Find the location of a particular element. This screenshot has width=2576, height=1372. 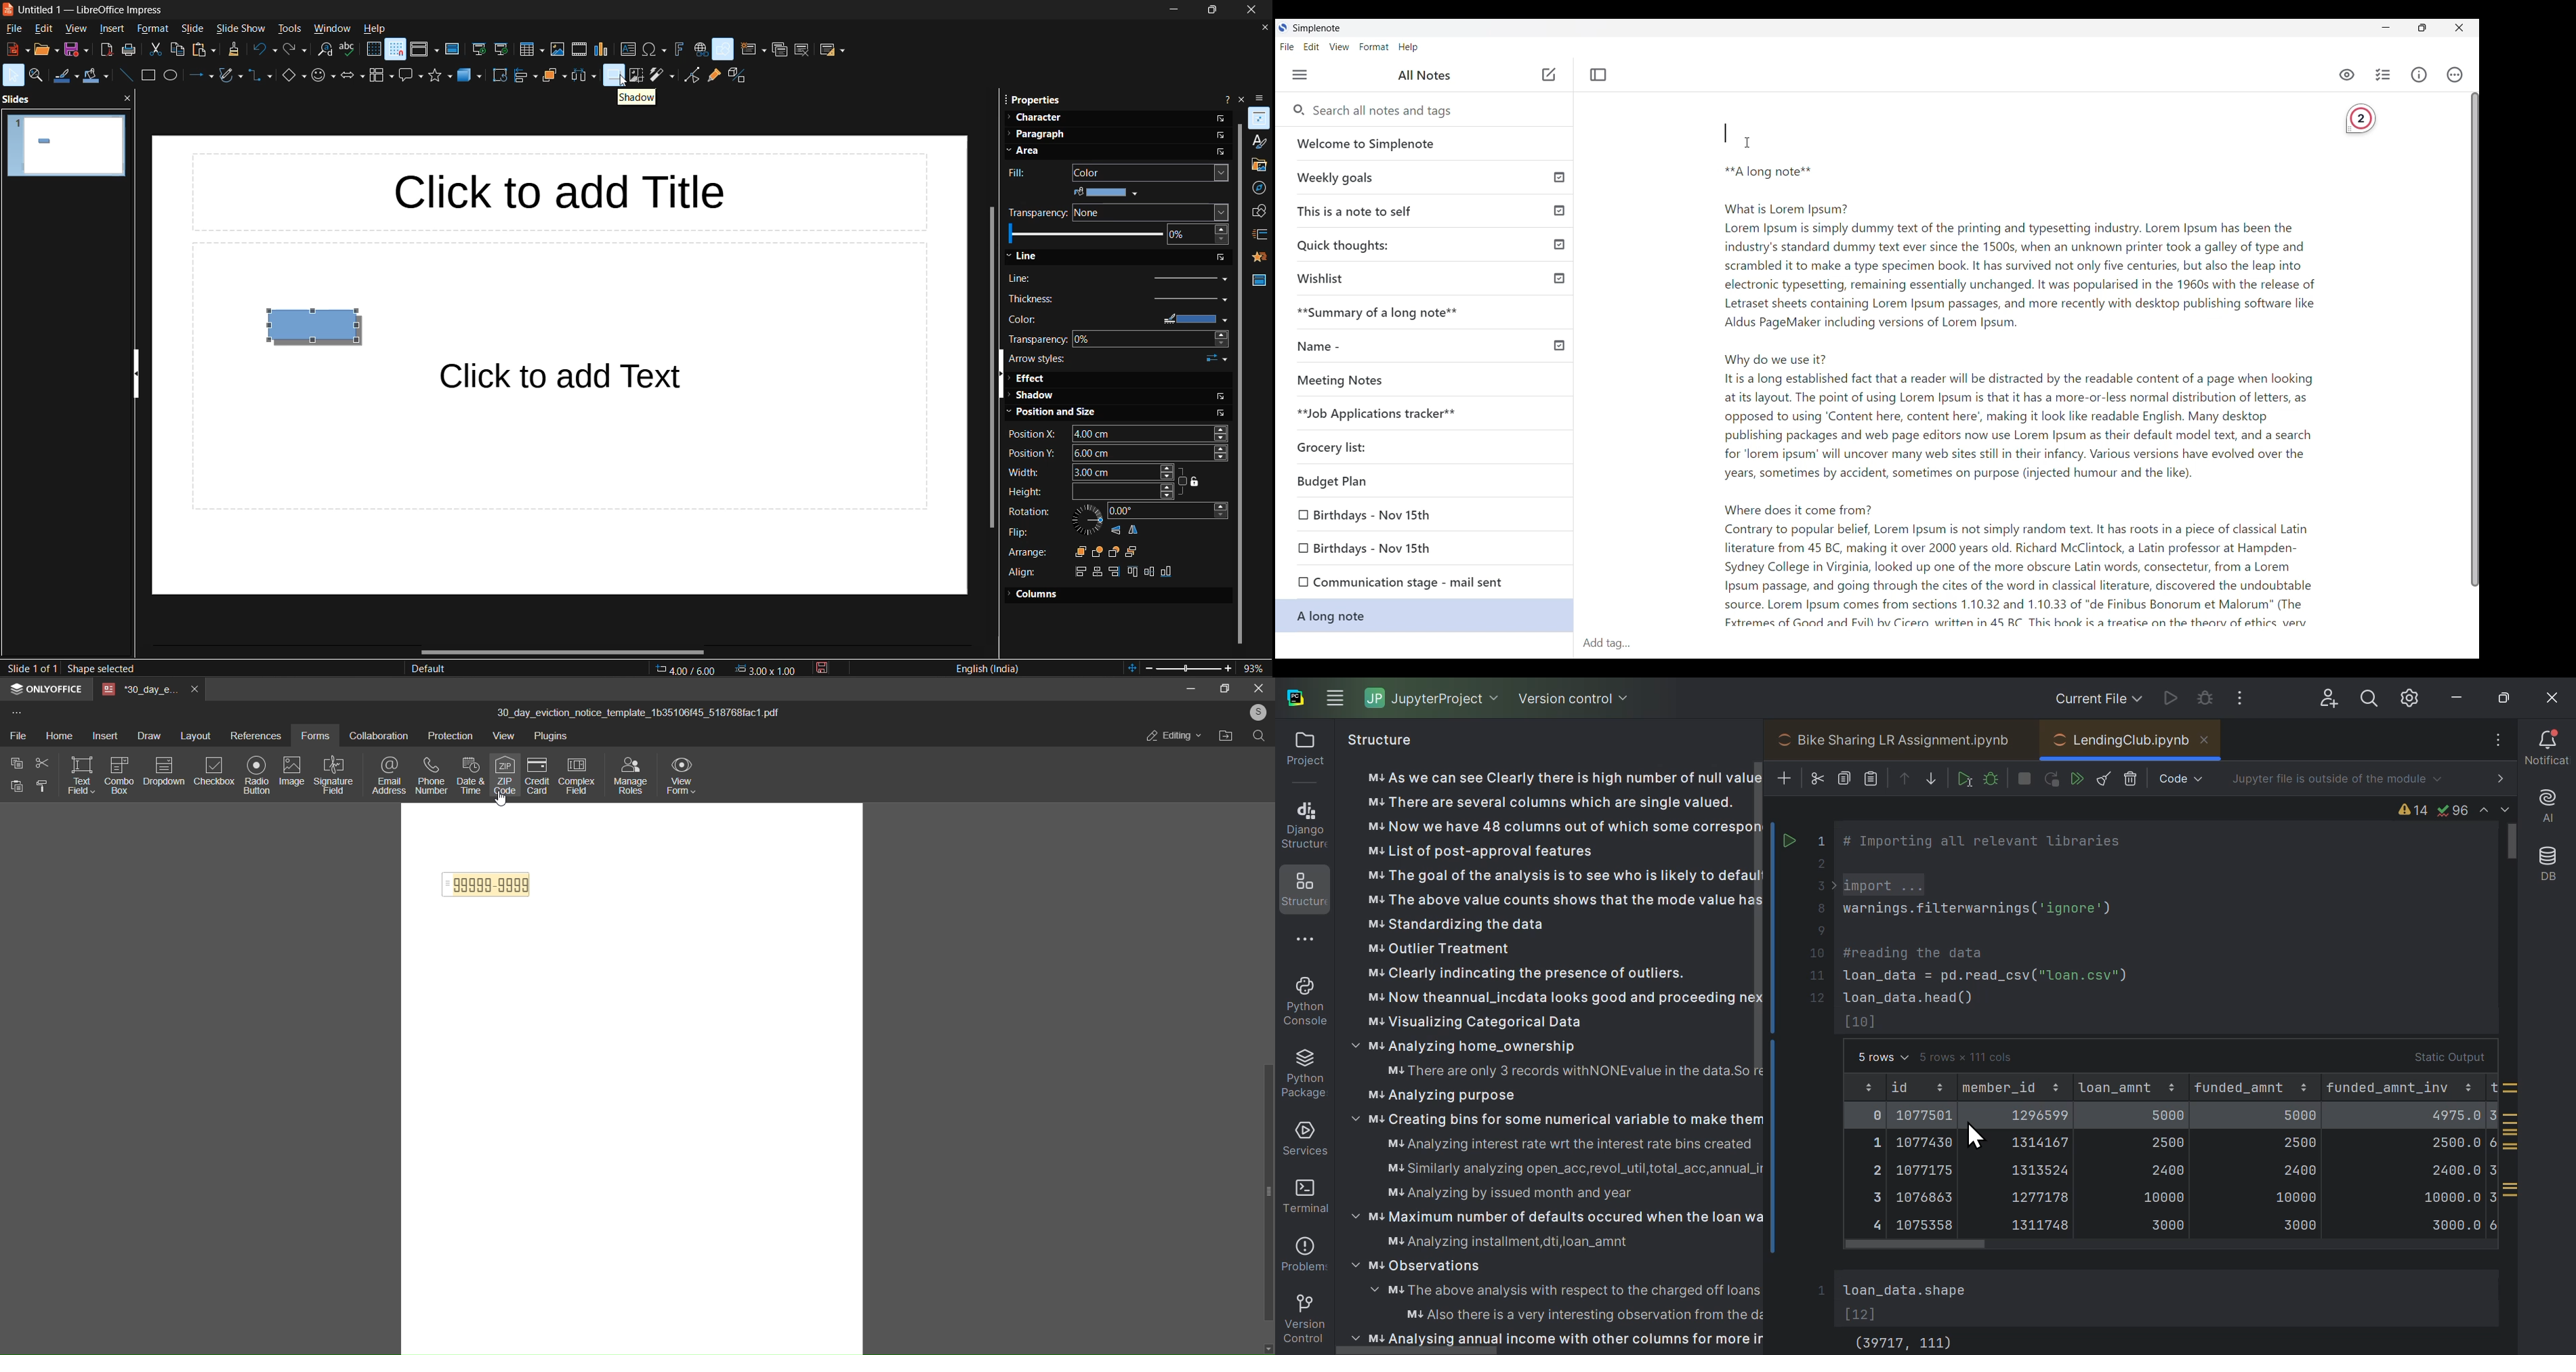

center is located at coordinates (1150, 572).